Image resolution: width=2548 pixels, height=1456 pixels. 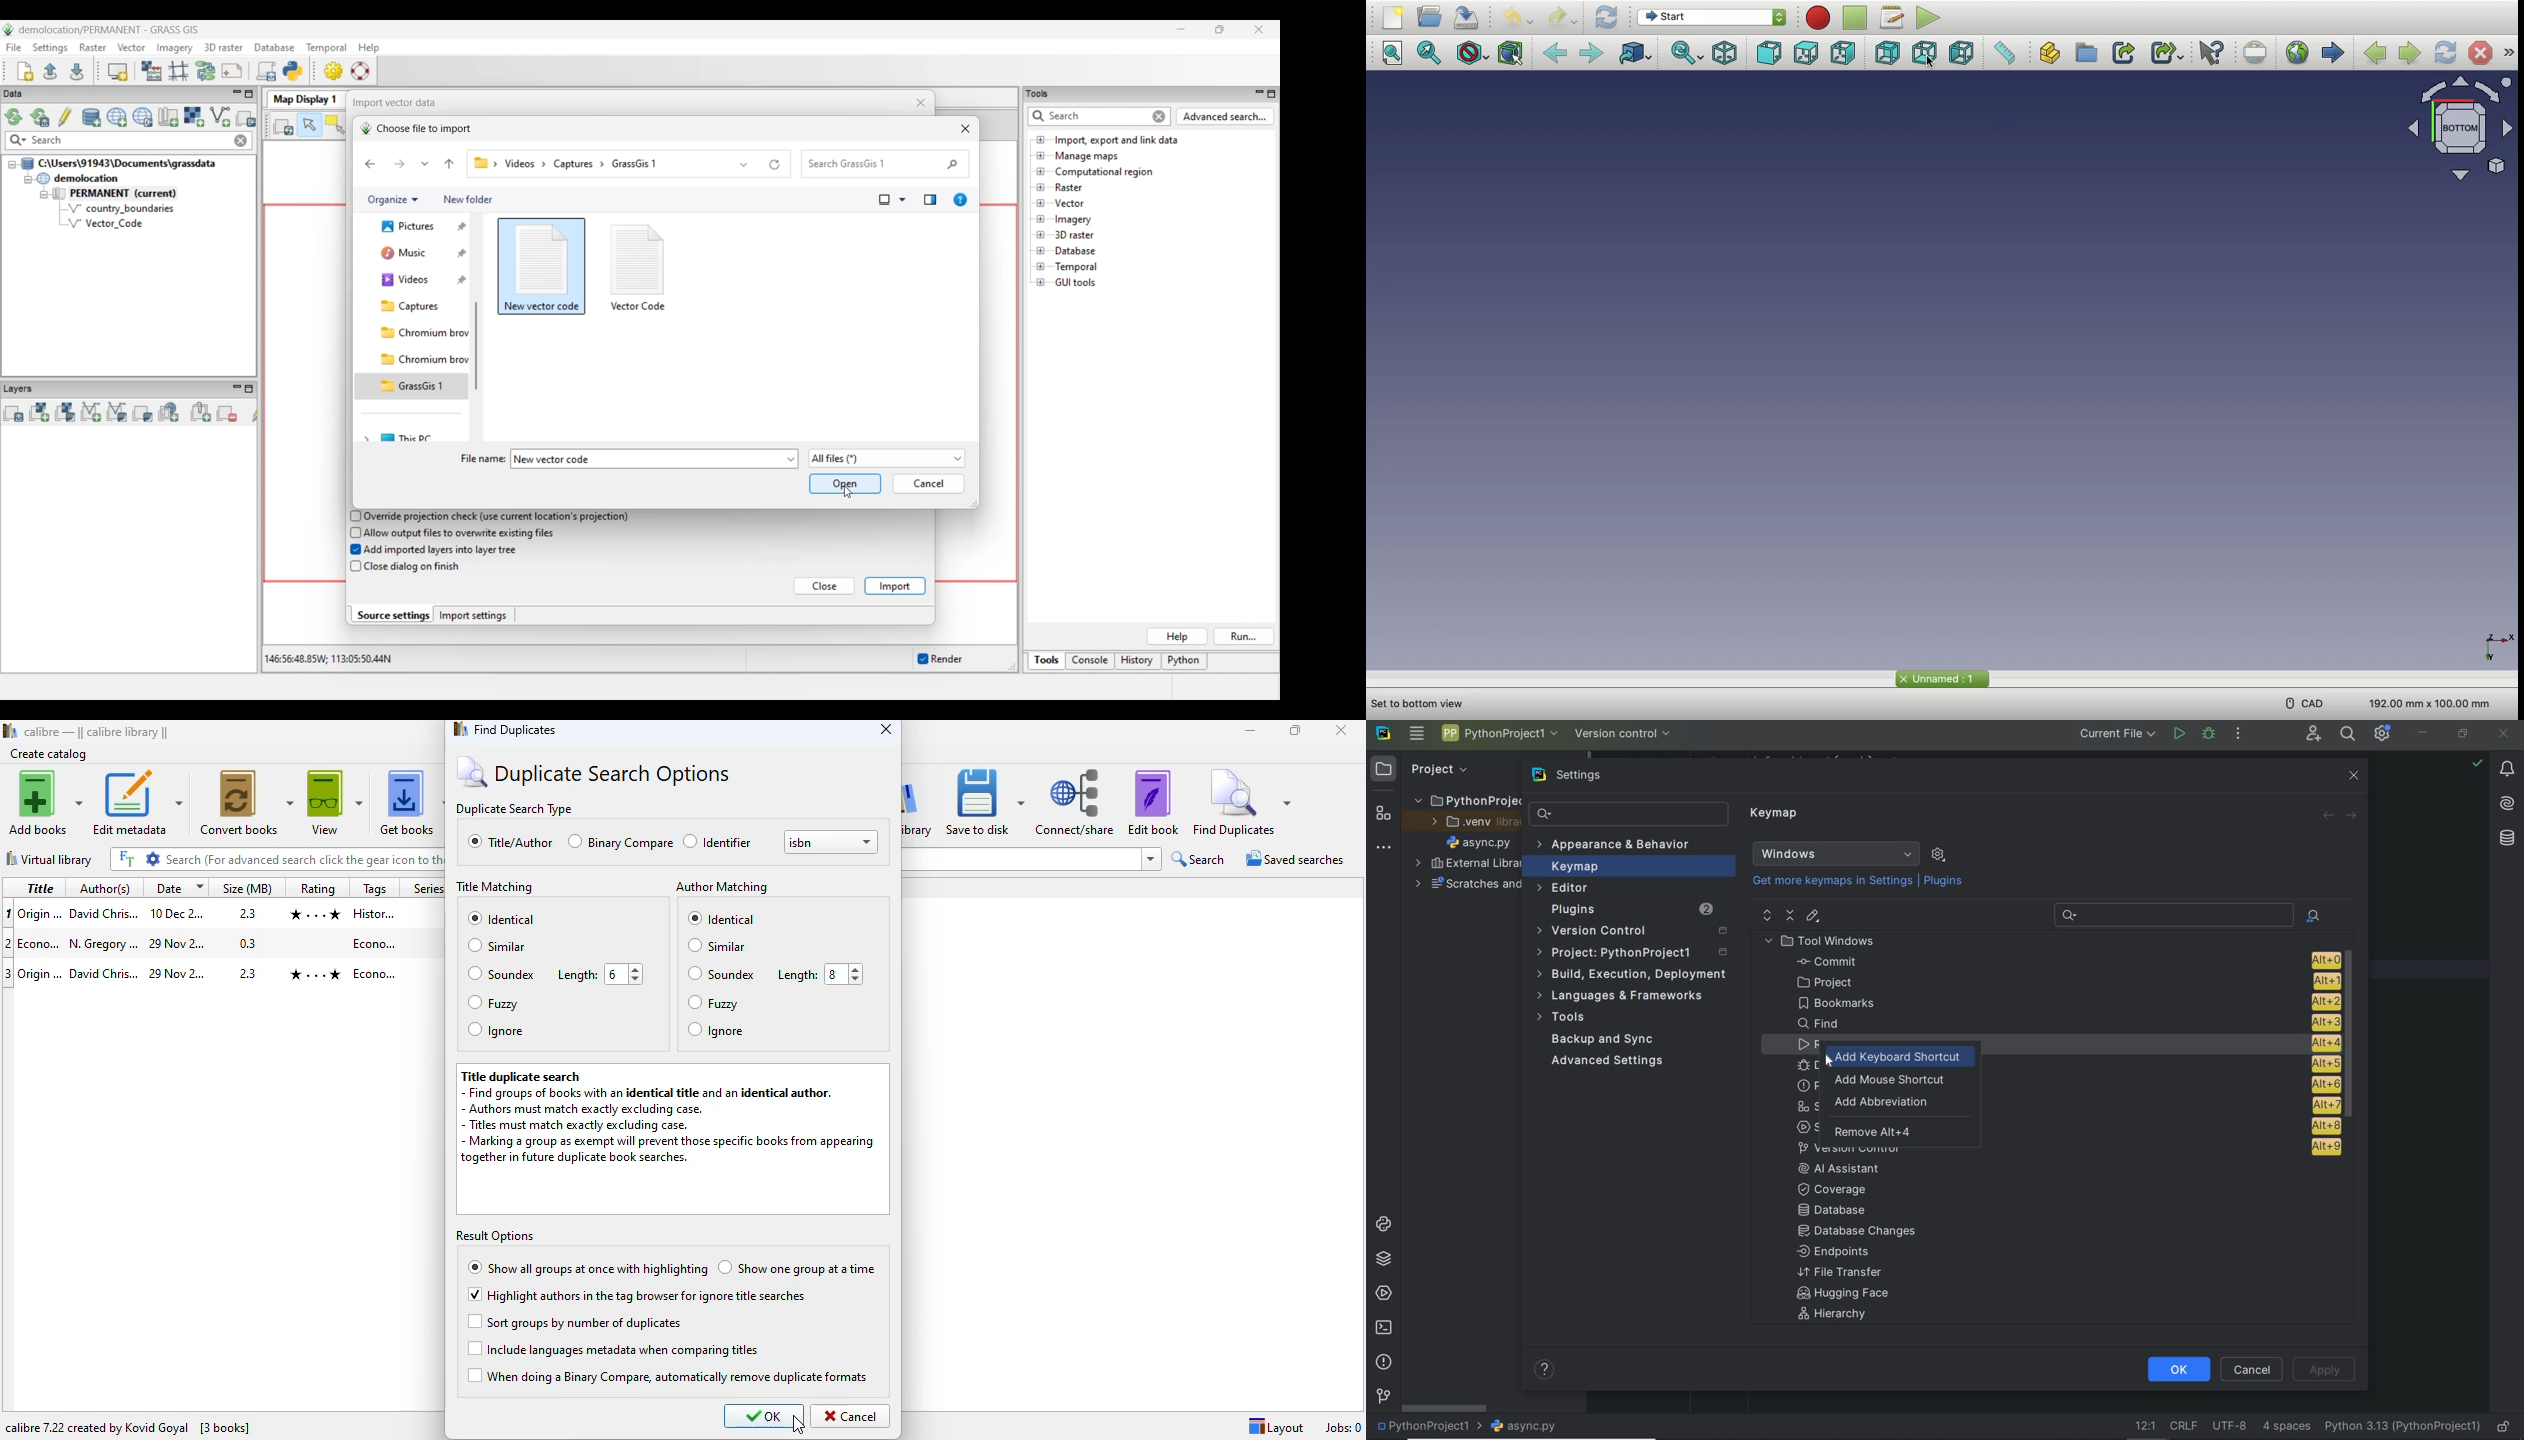 I want to click on make file ready only, so click(x=2504, y=1428).